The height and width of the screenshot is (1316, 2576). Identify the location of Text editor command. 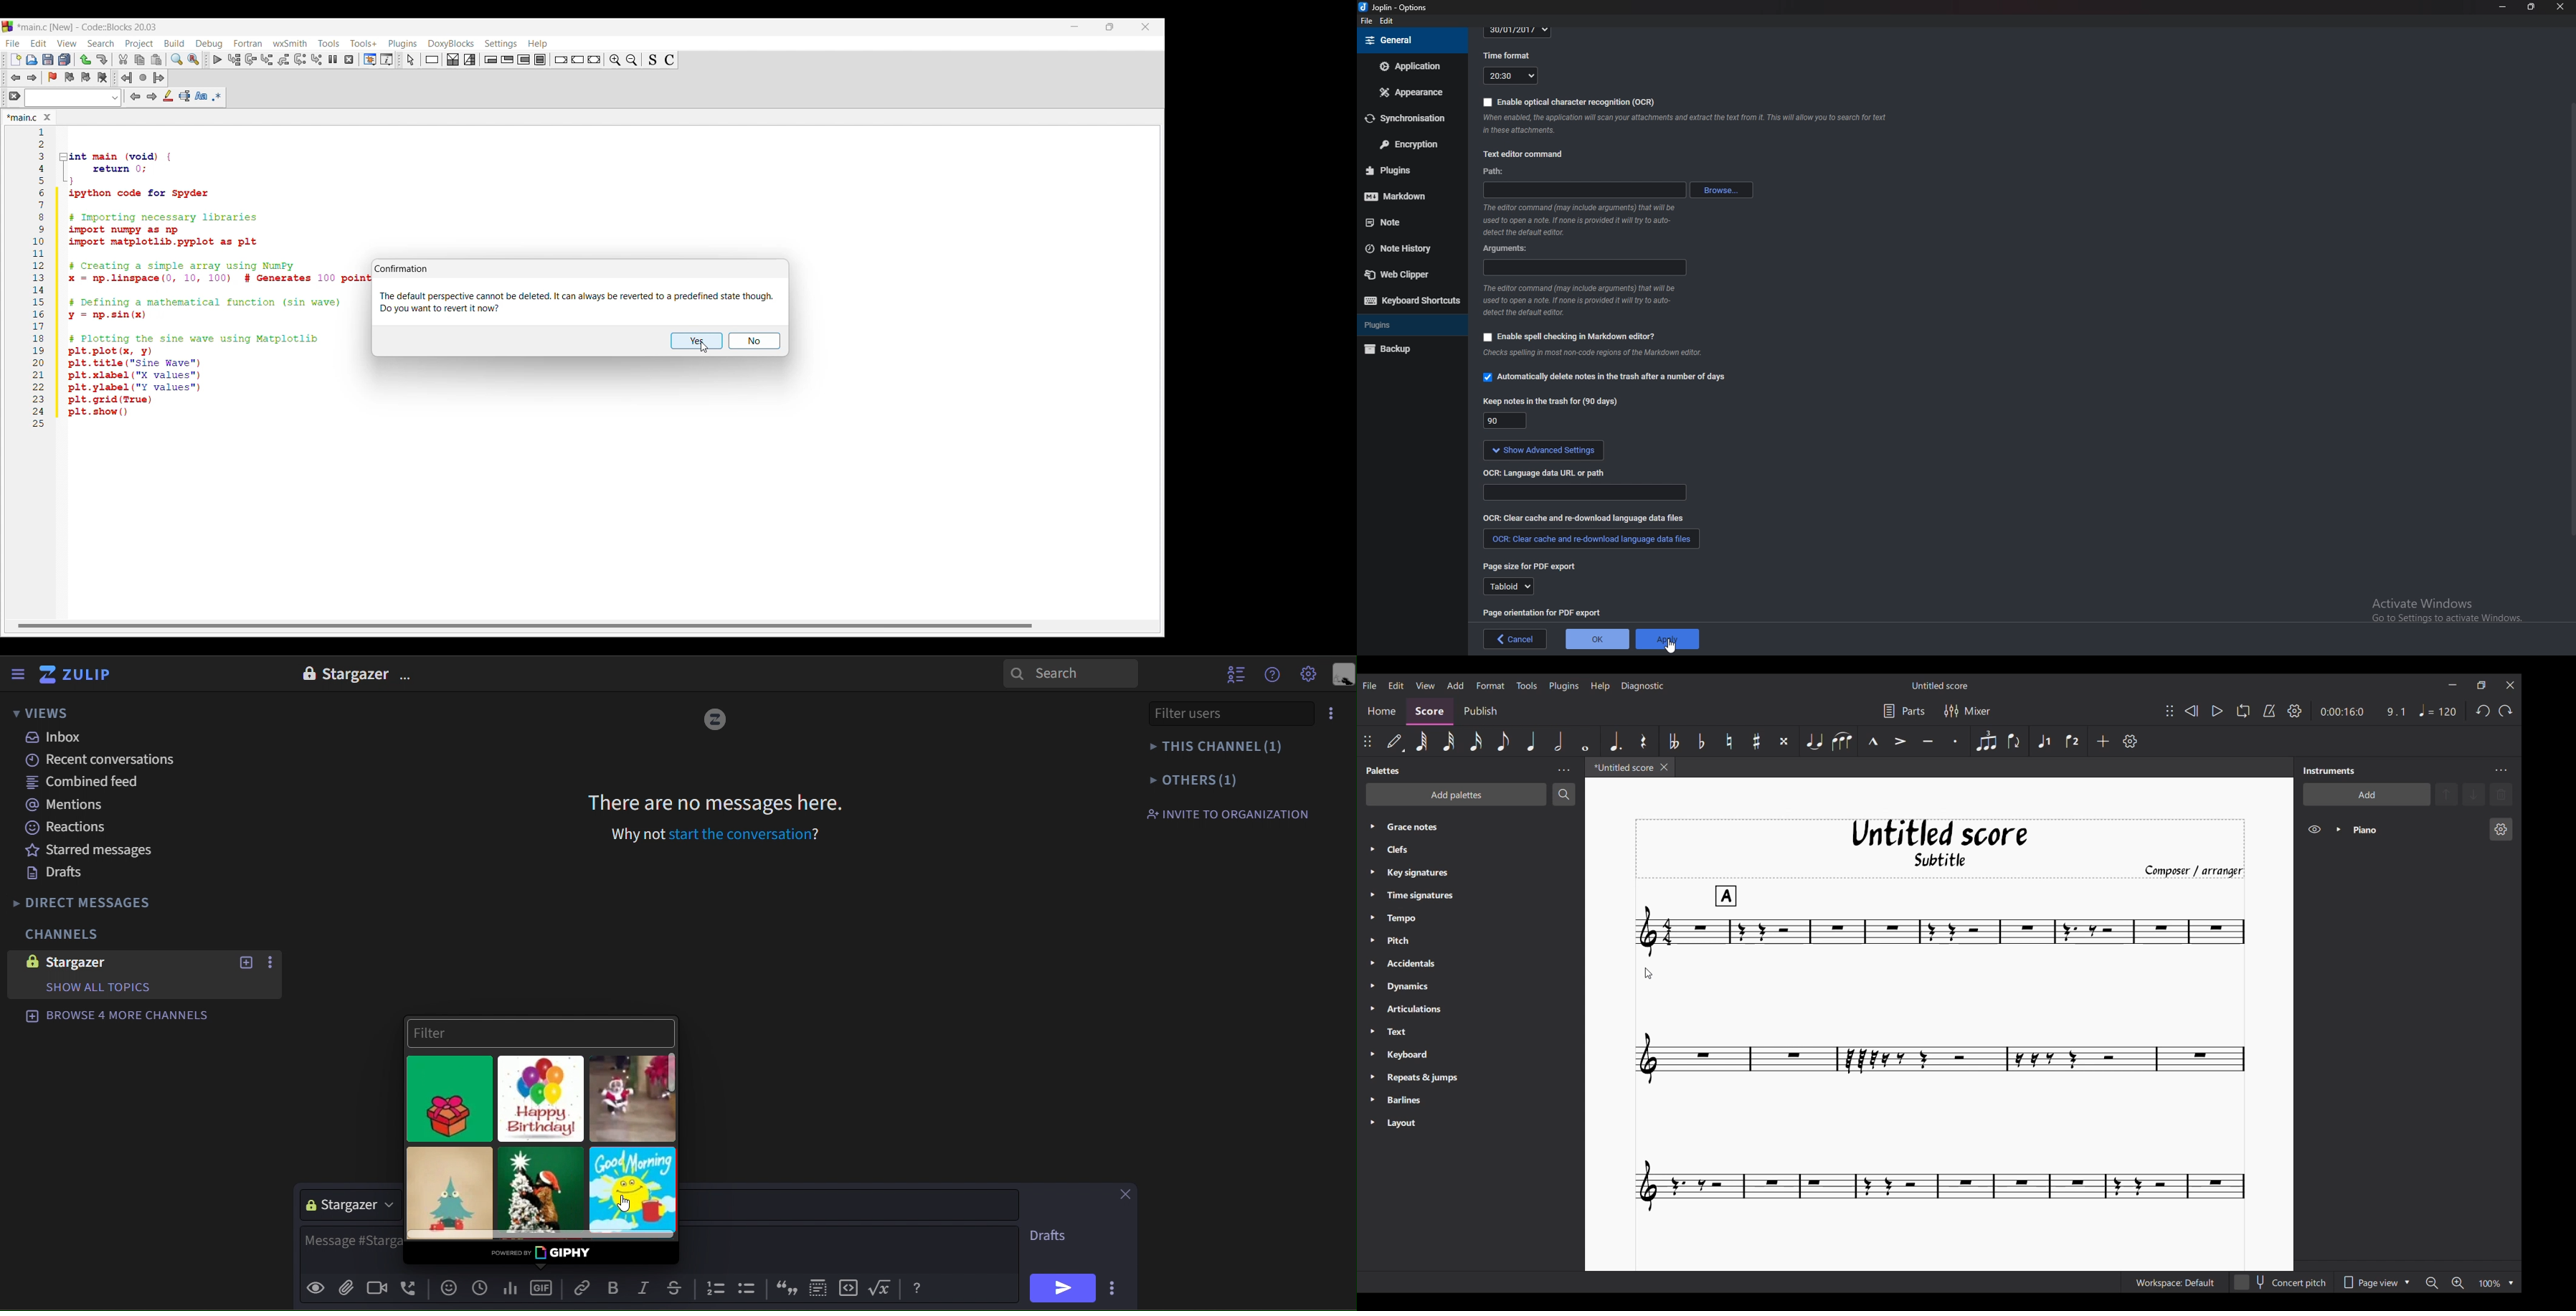
(1532, 153).